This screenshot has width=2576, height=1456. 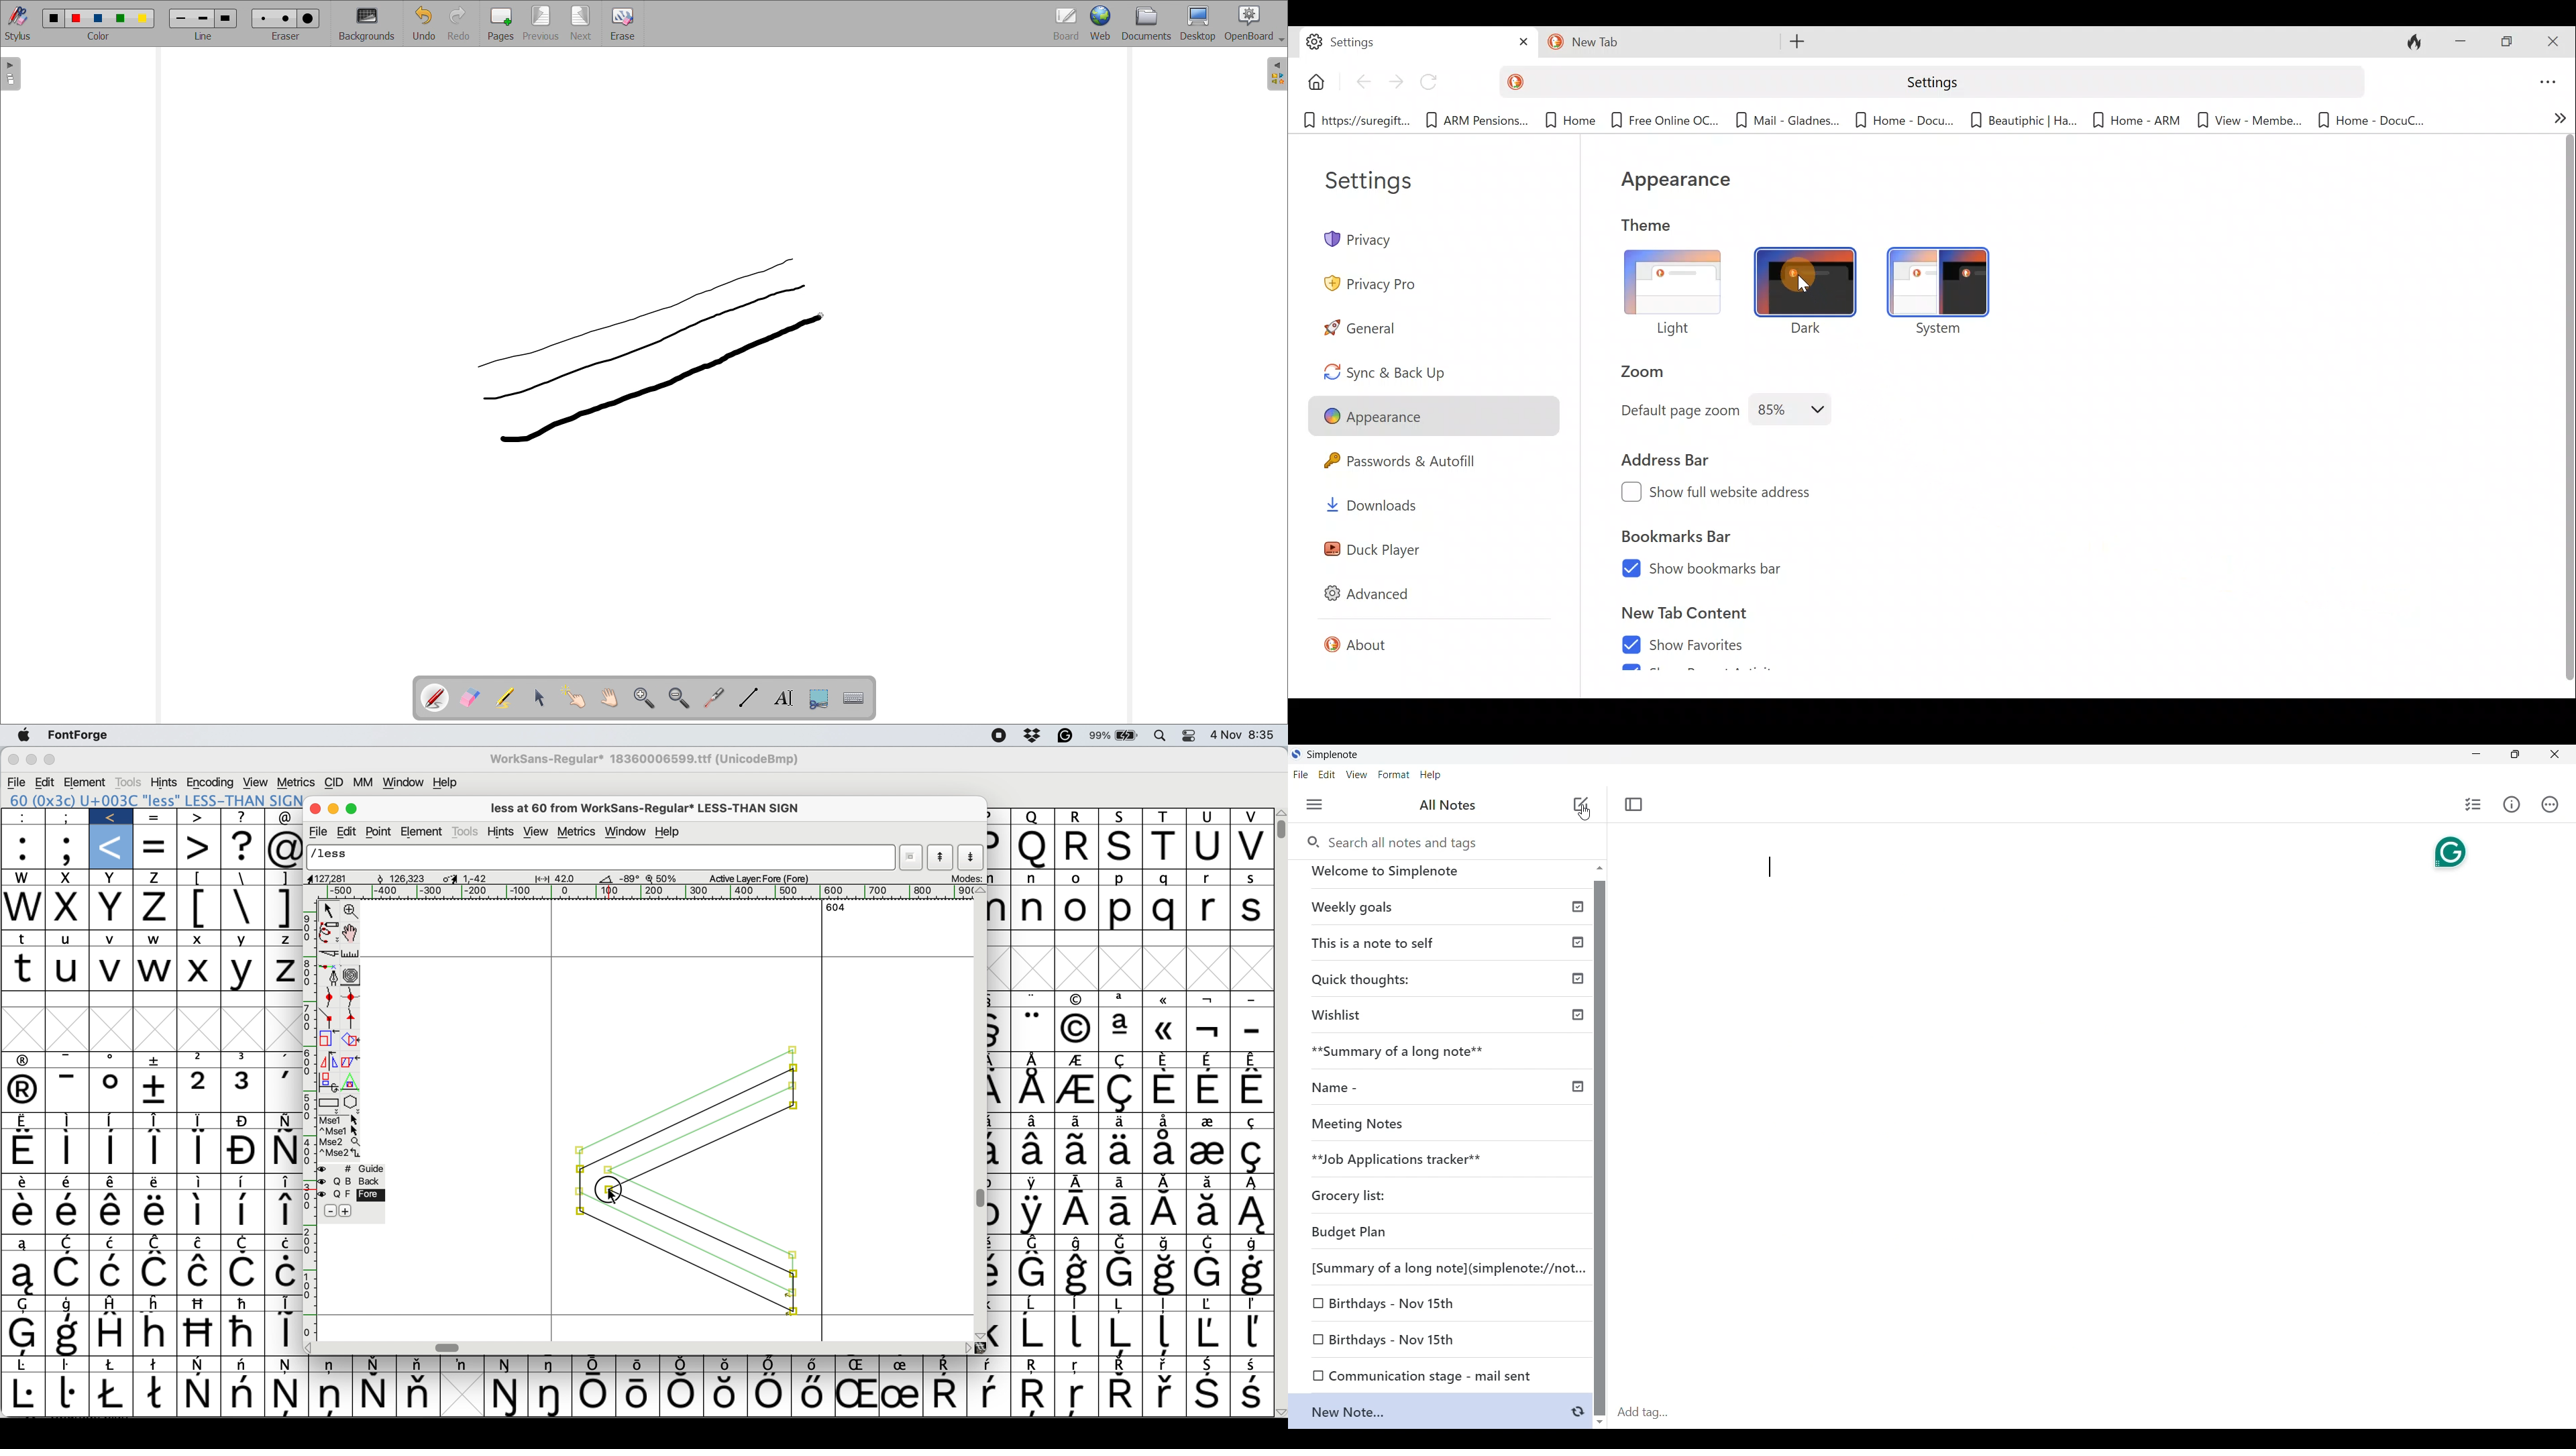 I want to click on Symbol, so click(x=114, y=1304).